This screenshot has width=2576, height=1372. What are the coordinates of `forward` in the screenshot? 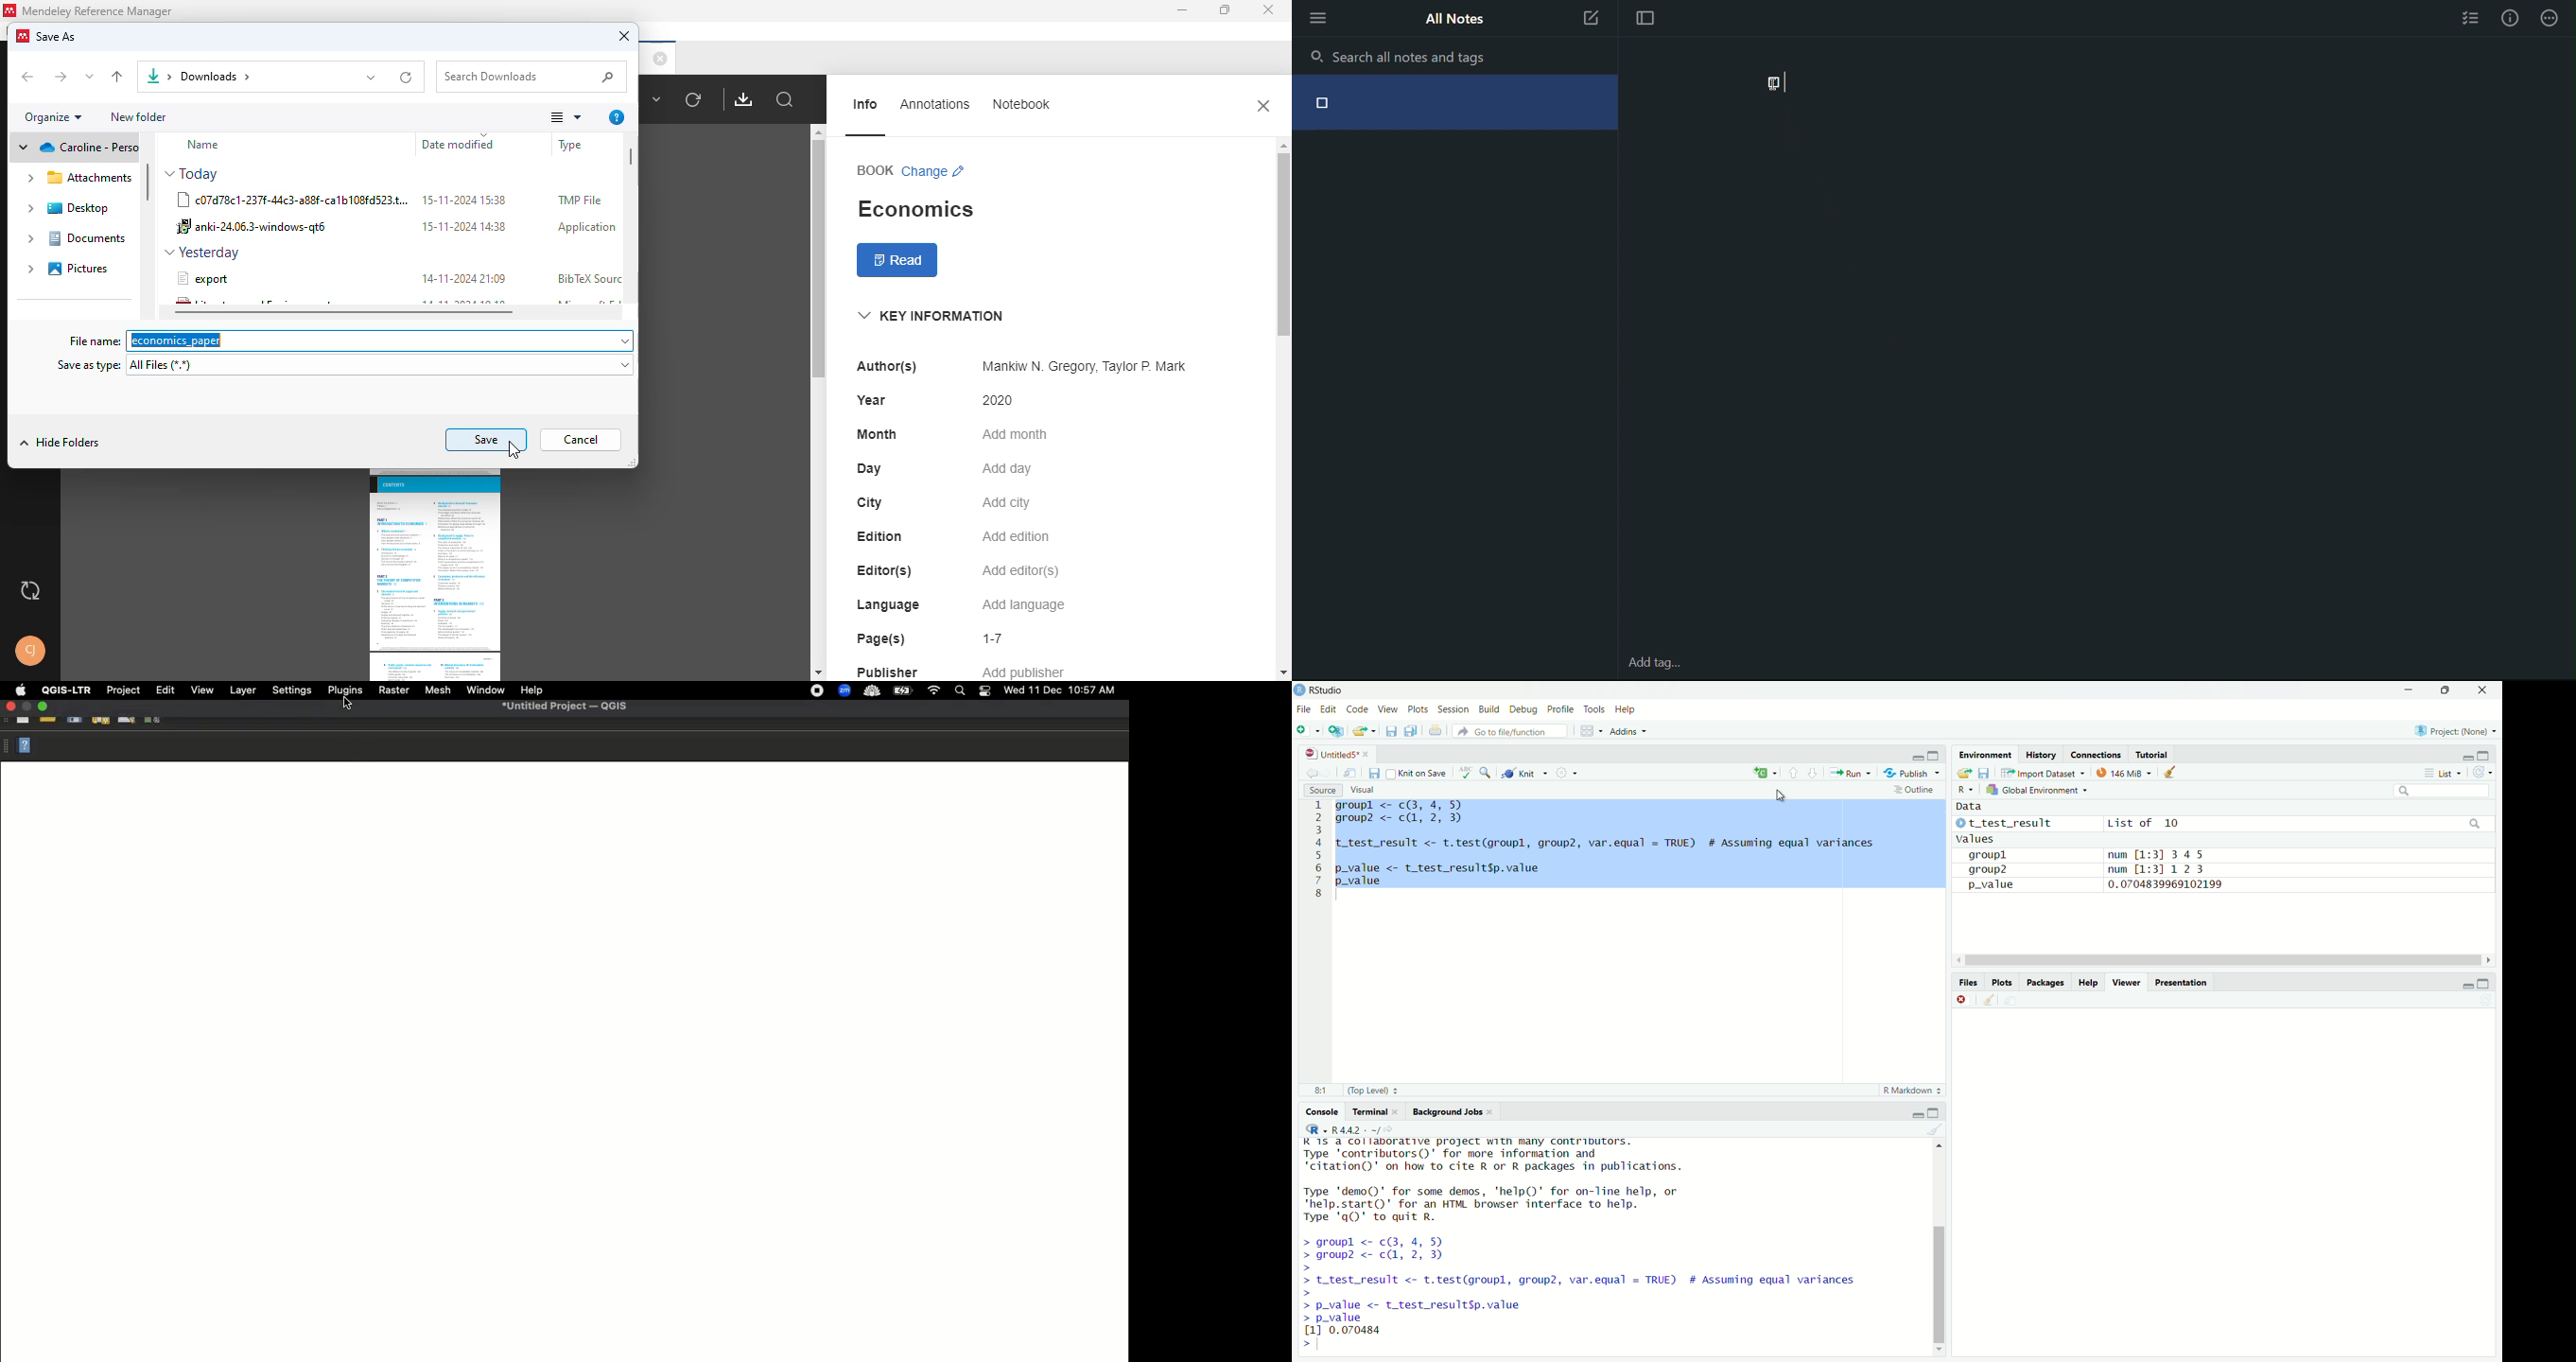 It's located at (61, 78).